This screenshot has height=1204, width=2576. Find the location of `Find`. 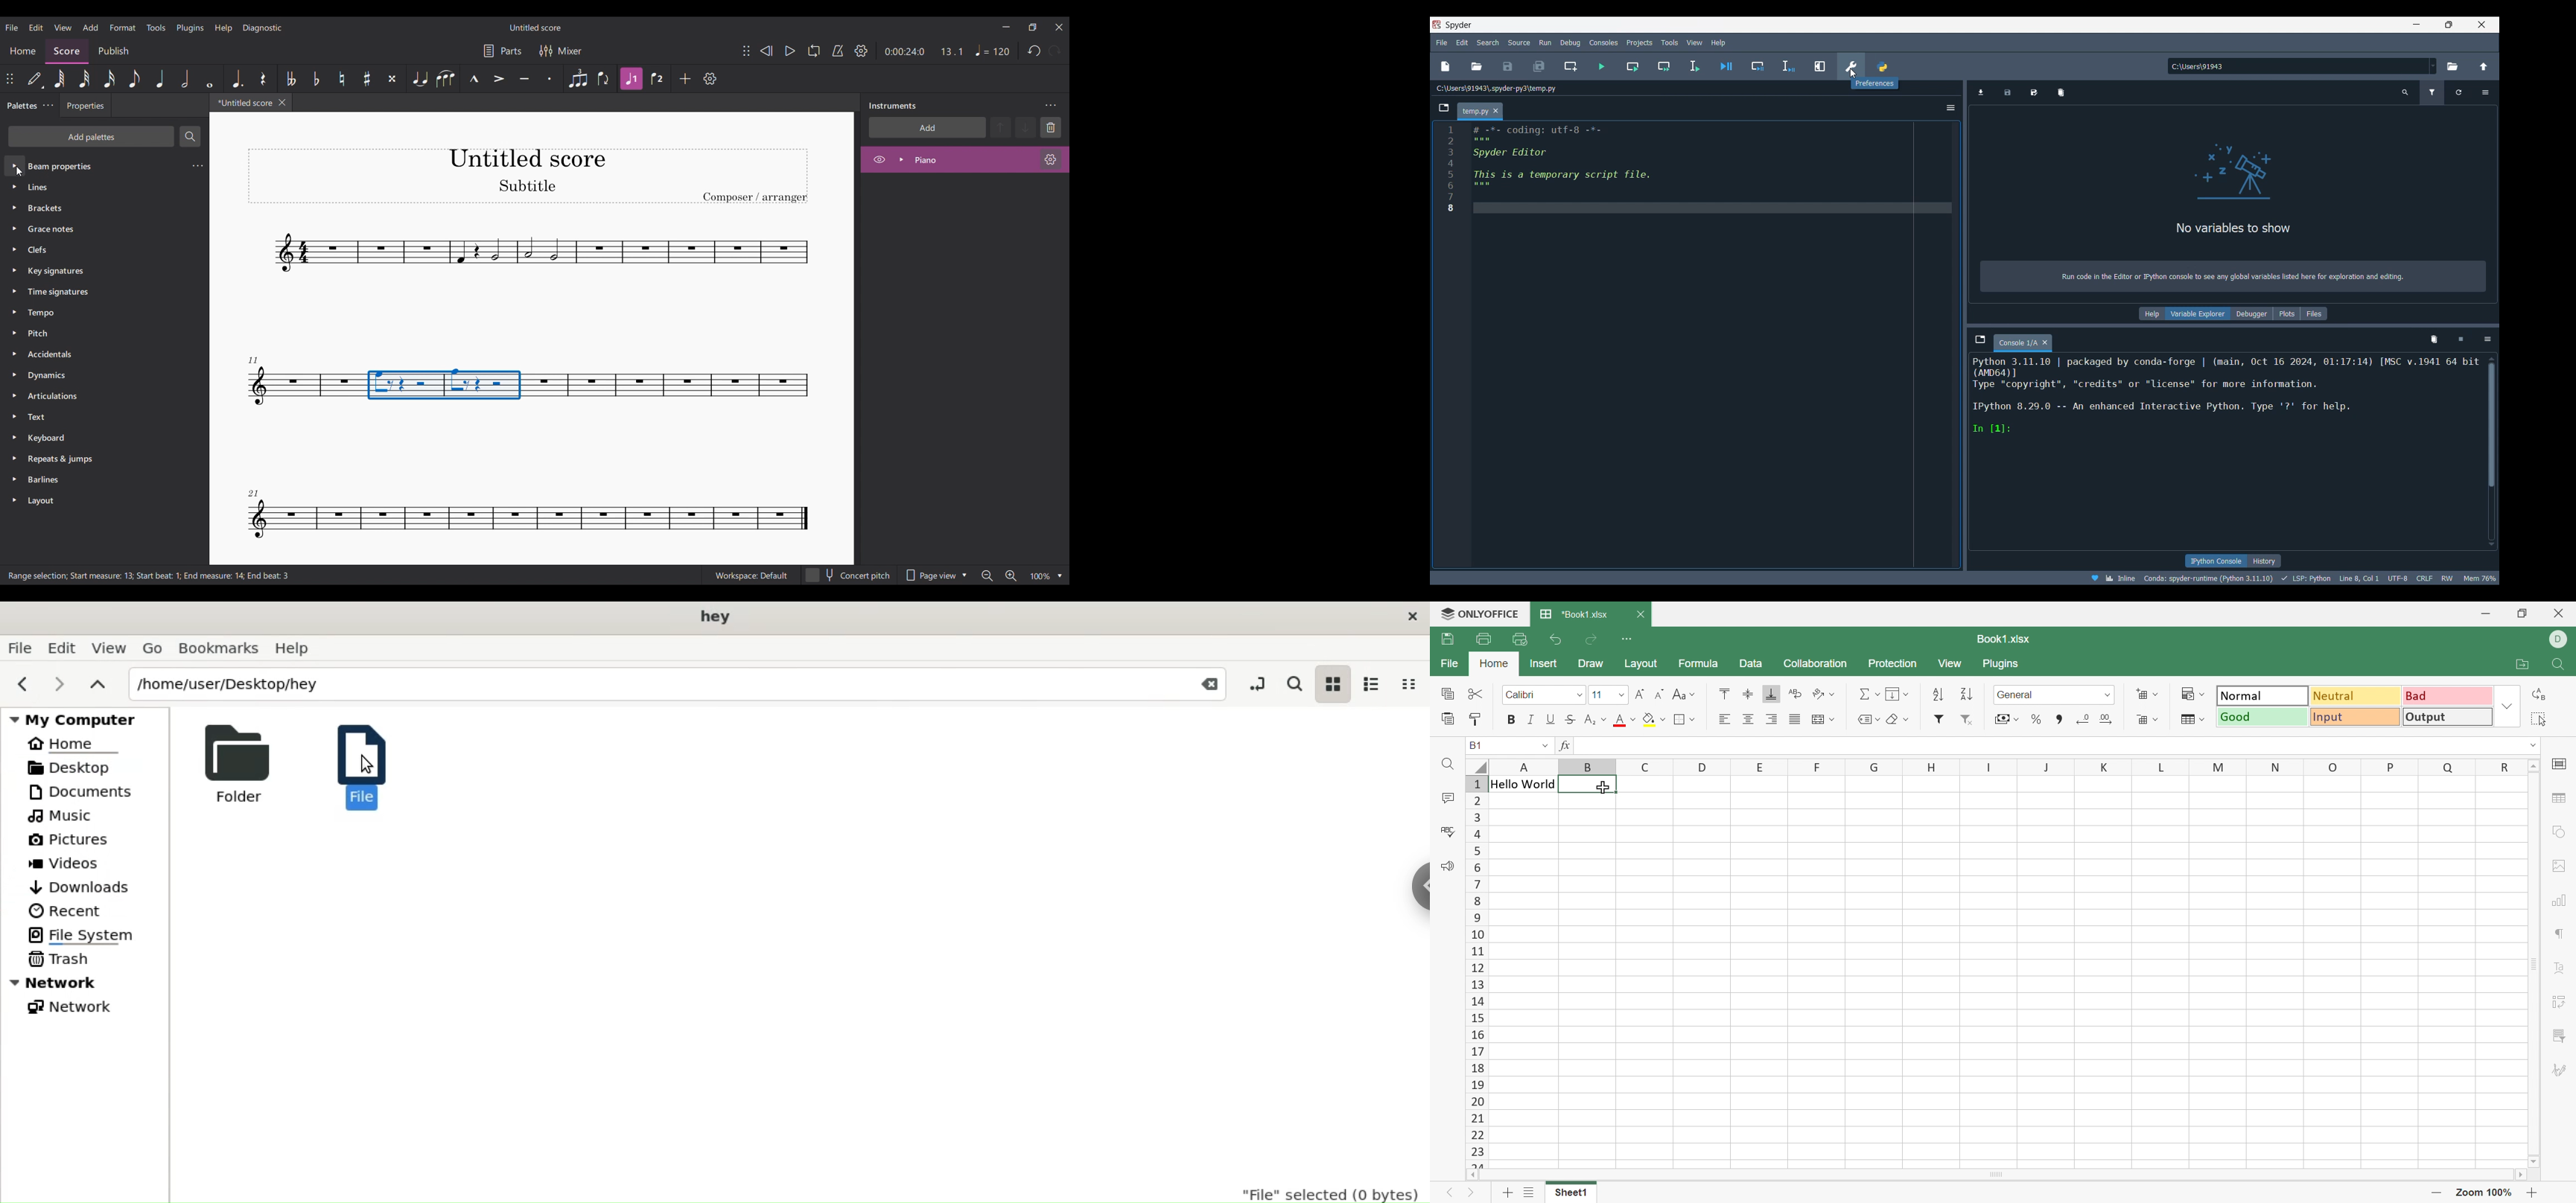

Find is located at coordinates (2561, 664).